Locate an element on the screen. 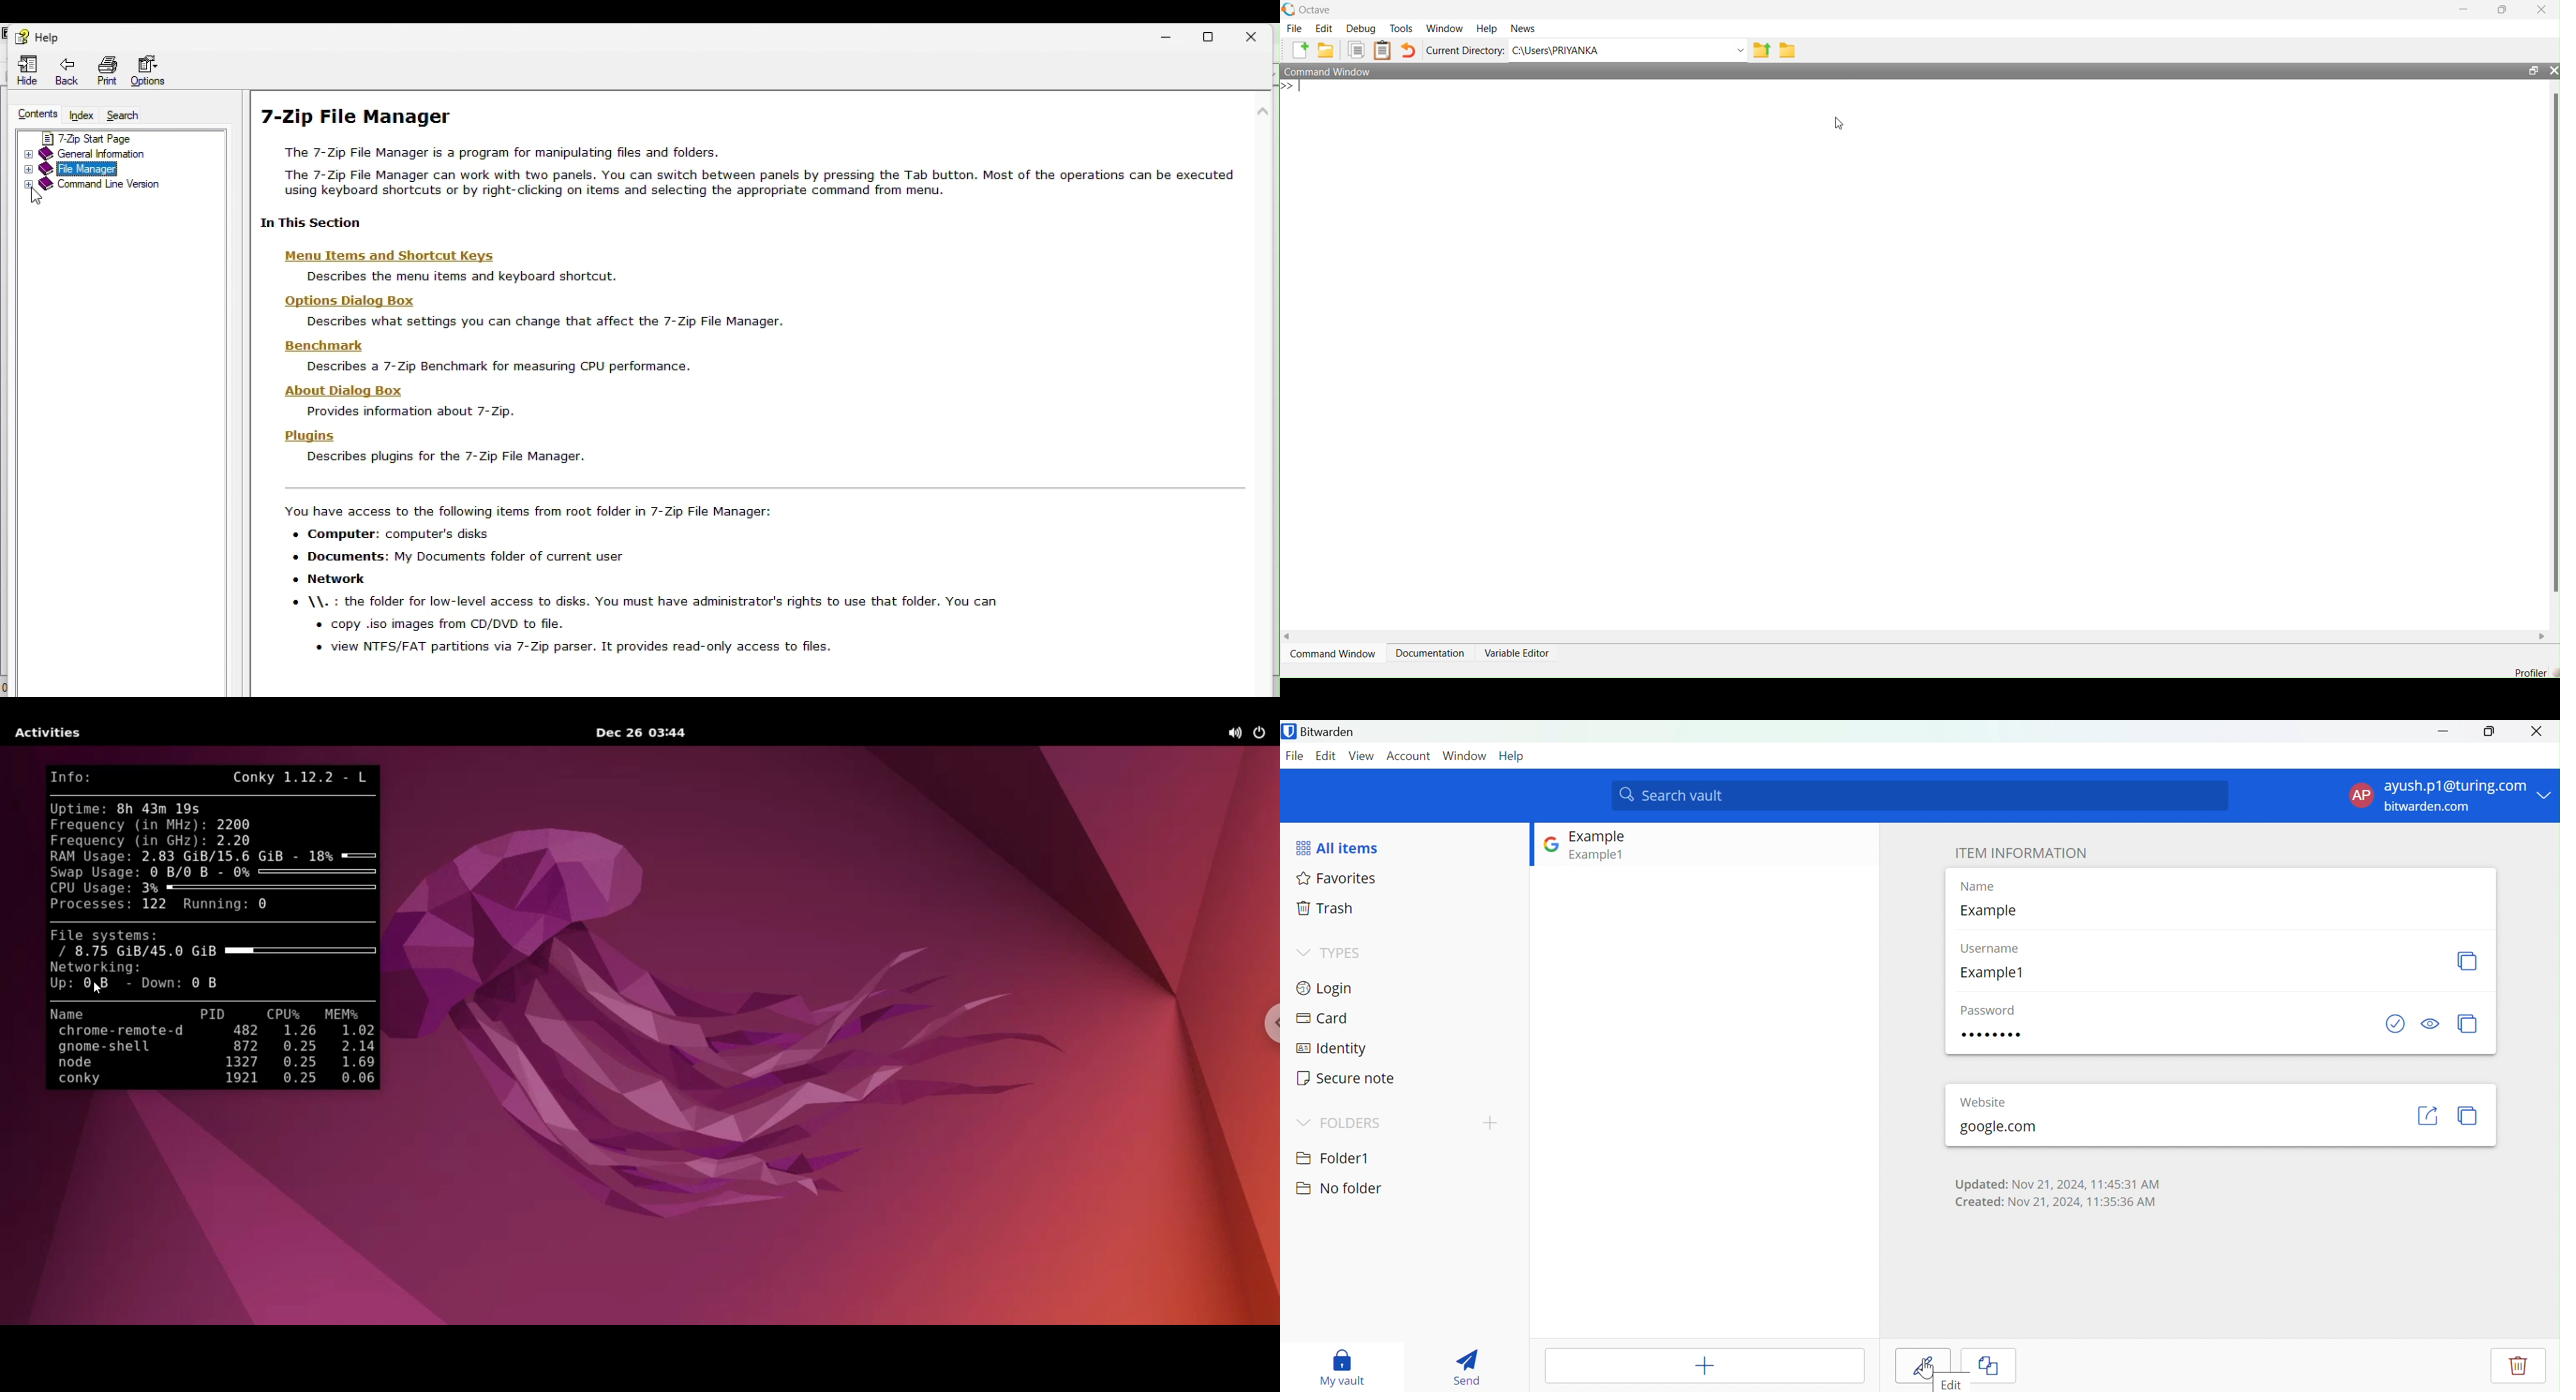 The width and height of the screenshot is (2576, 1400). ITEM INFORMATION is located at coordinates (2020, 847).